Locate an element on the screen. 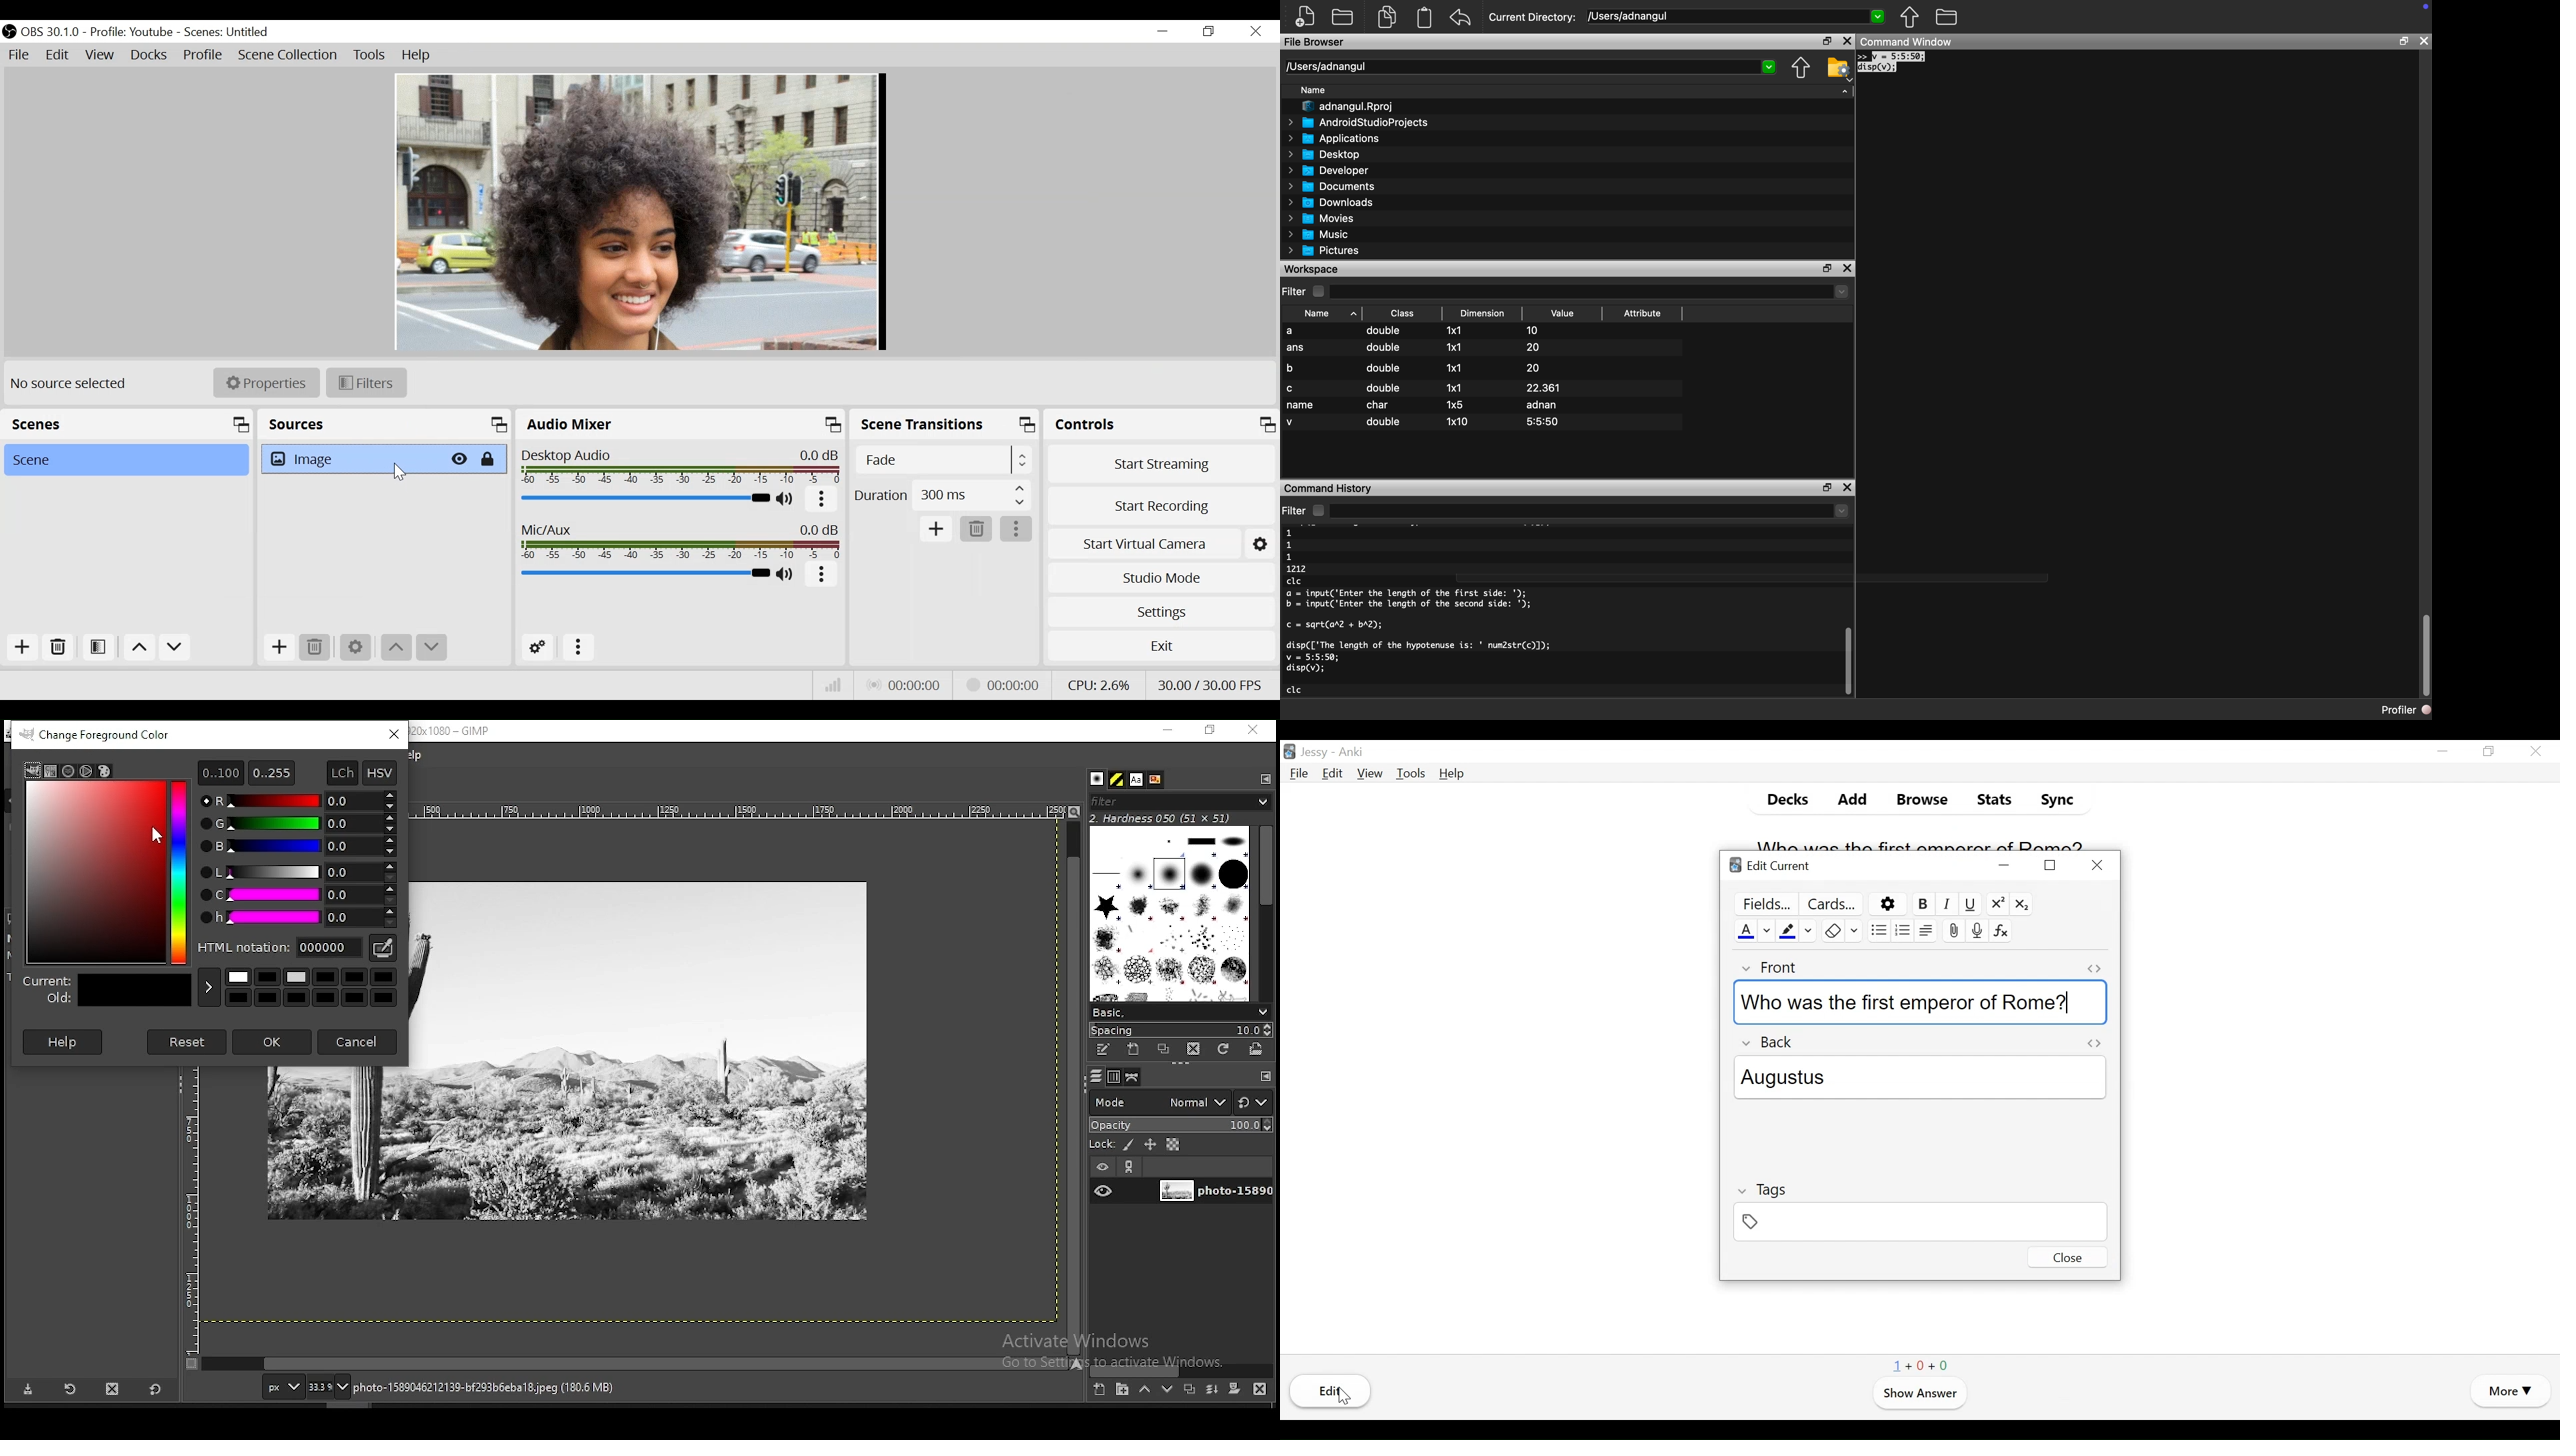 This screenshot has width=2576, height=1456. wheel is located at coordinates (50, 772).